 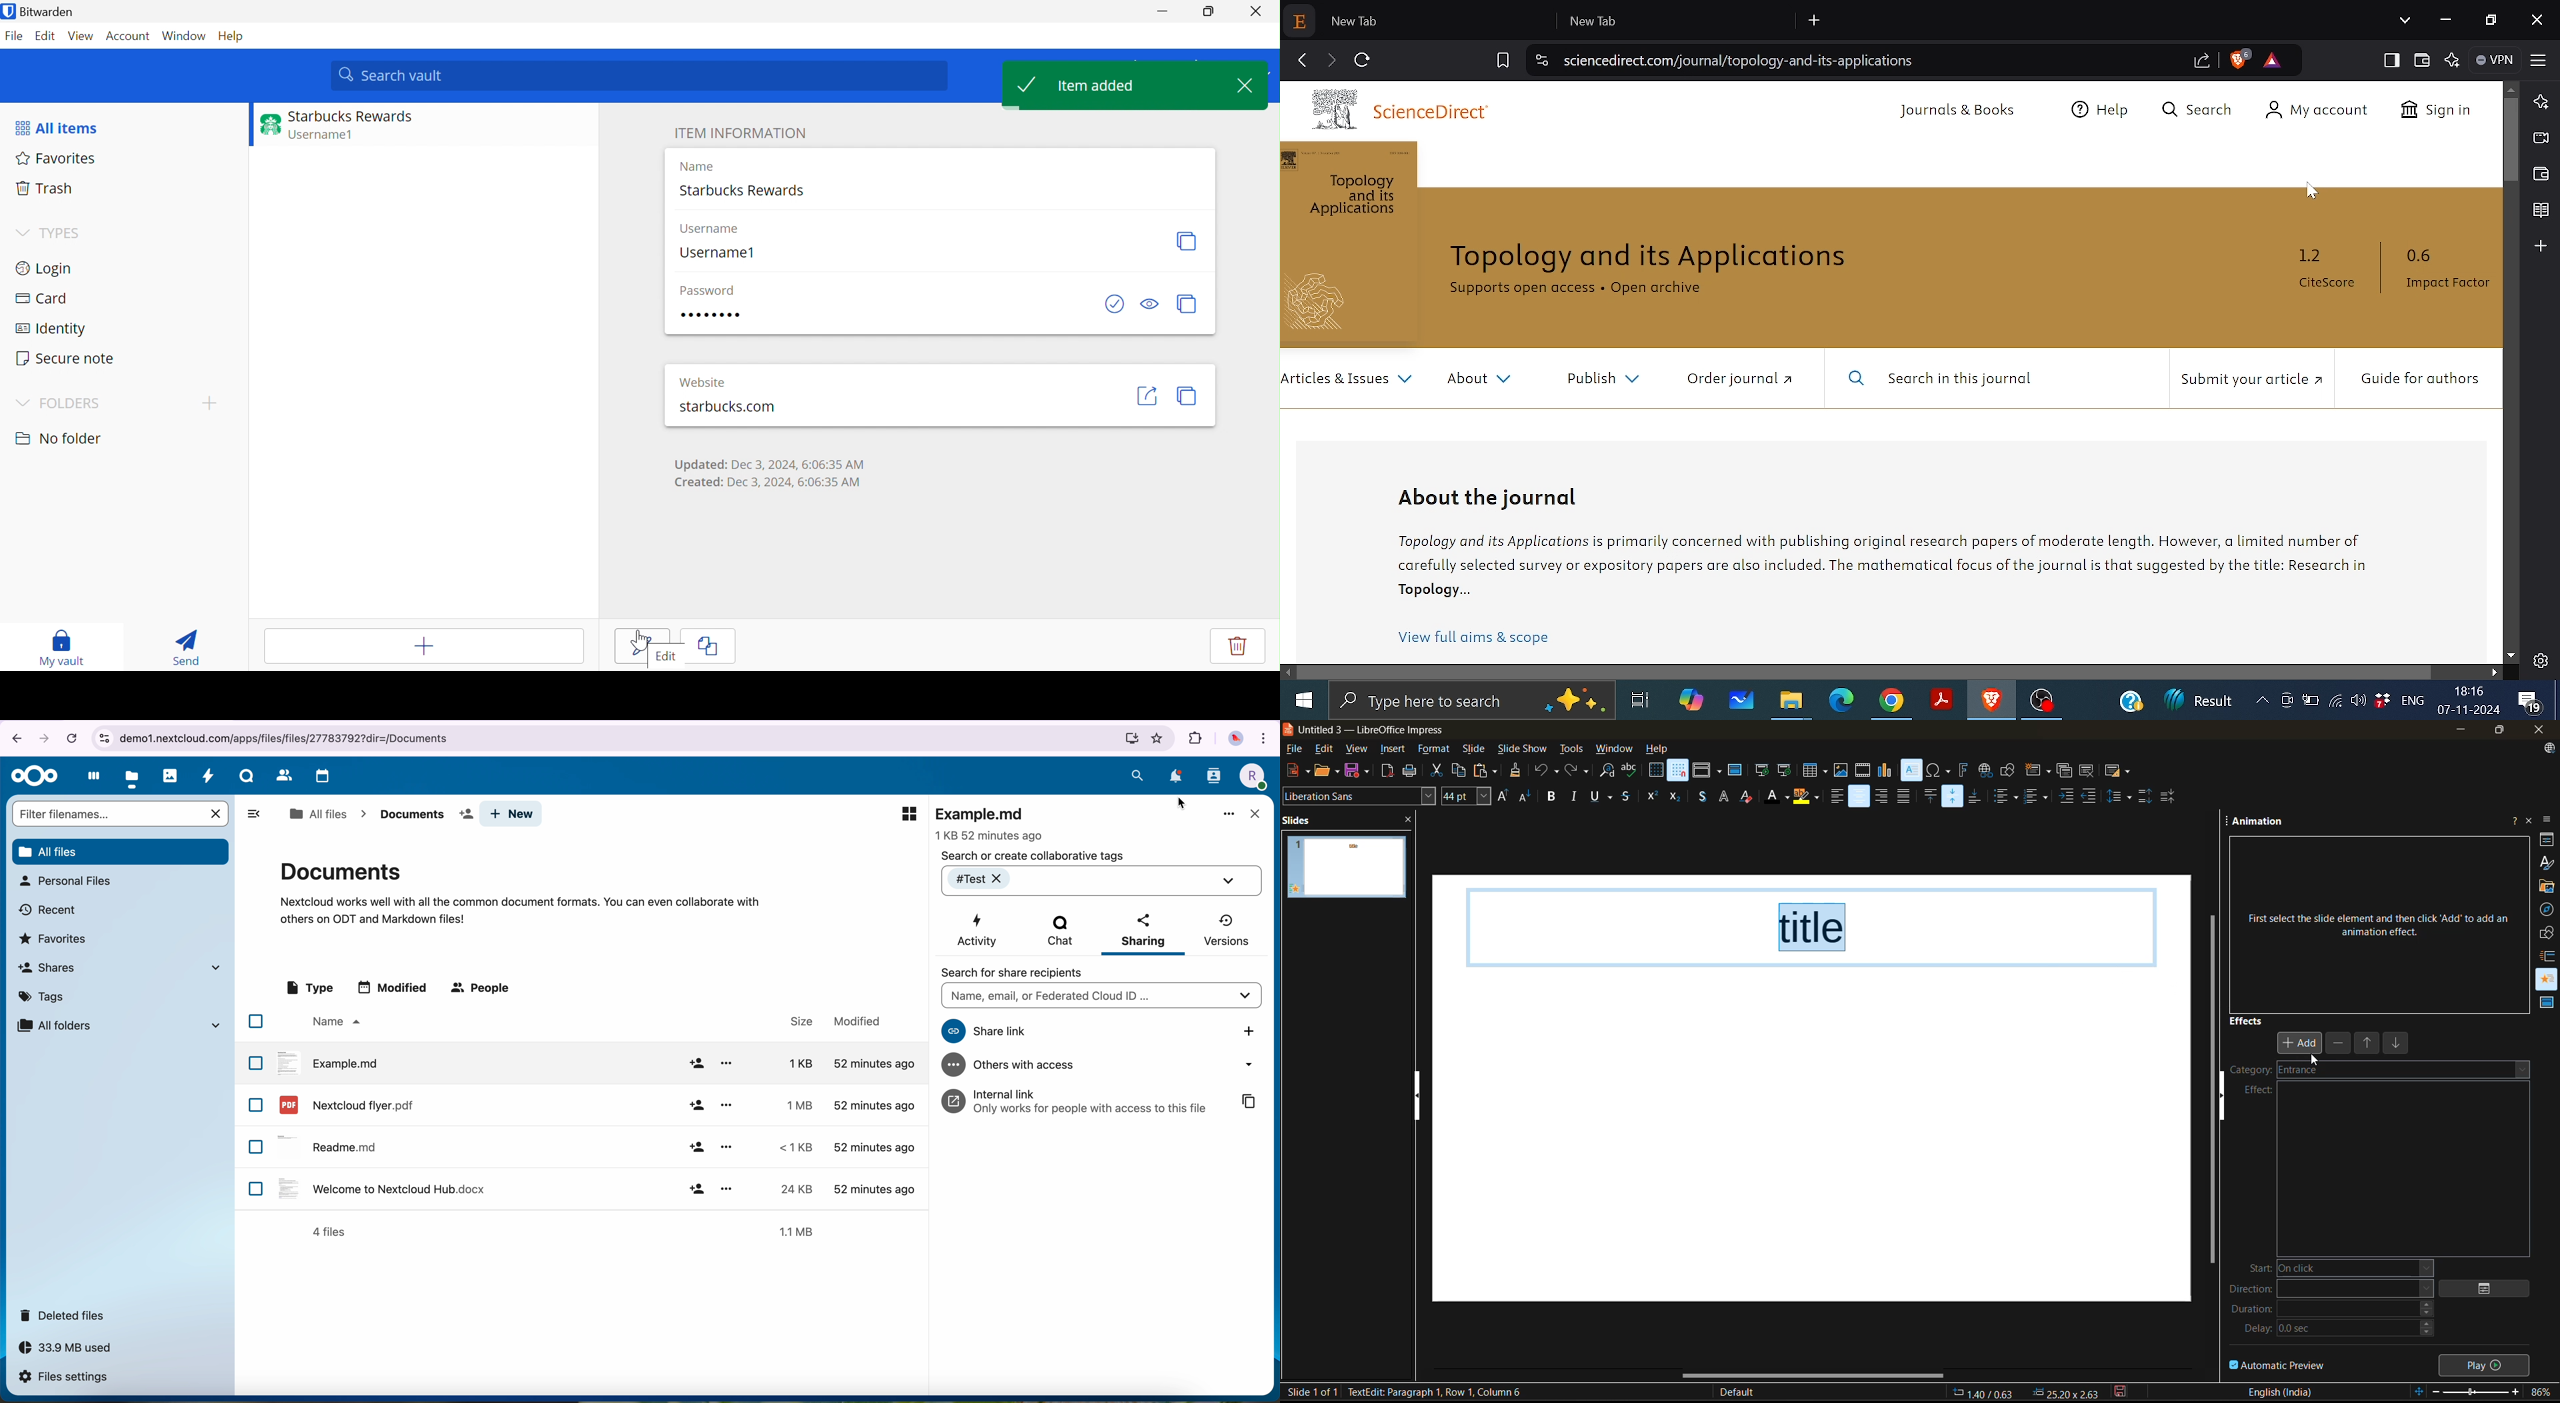 What do you see at coordinates (1607, 381) in the screenshot?
I see `Publish` at bounding box center [1607, 381].